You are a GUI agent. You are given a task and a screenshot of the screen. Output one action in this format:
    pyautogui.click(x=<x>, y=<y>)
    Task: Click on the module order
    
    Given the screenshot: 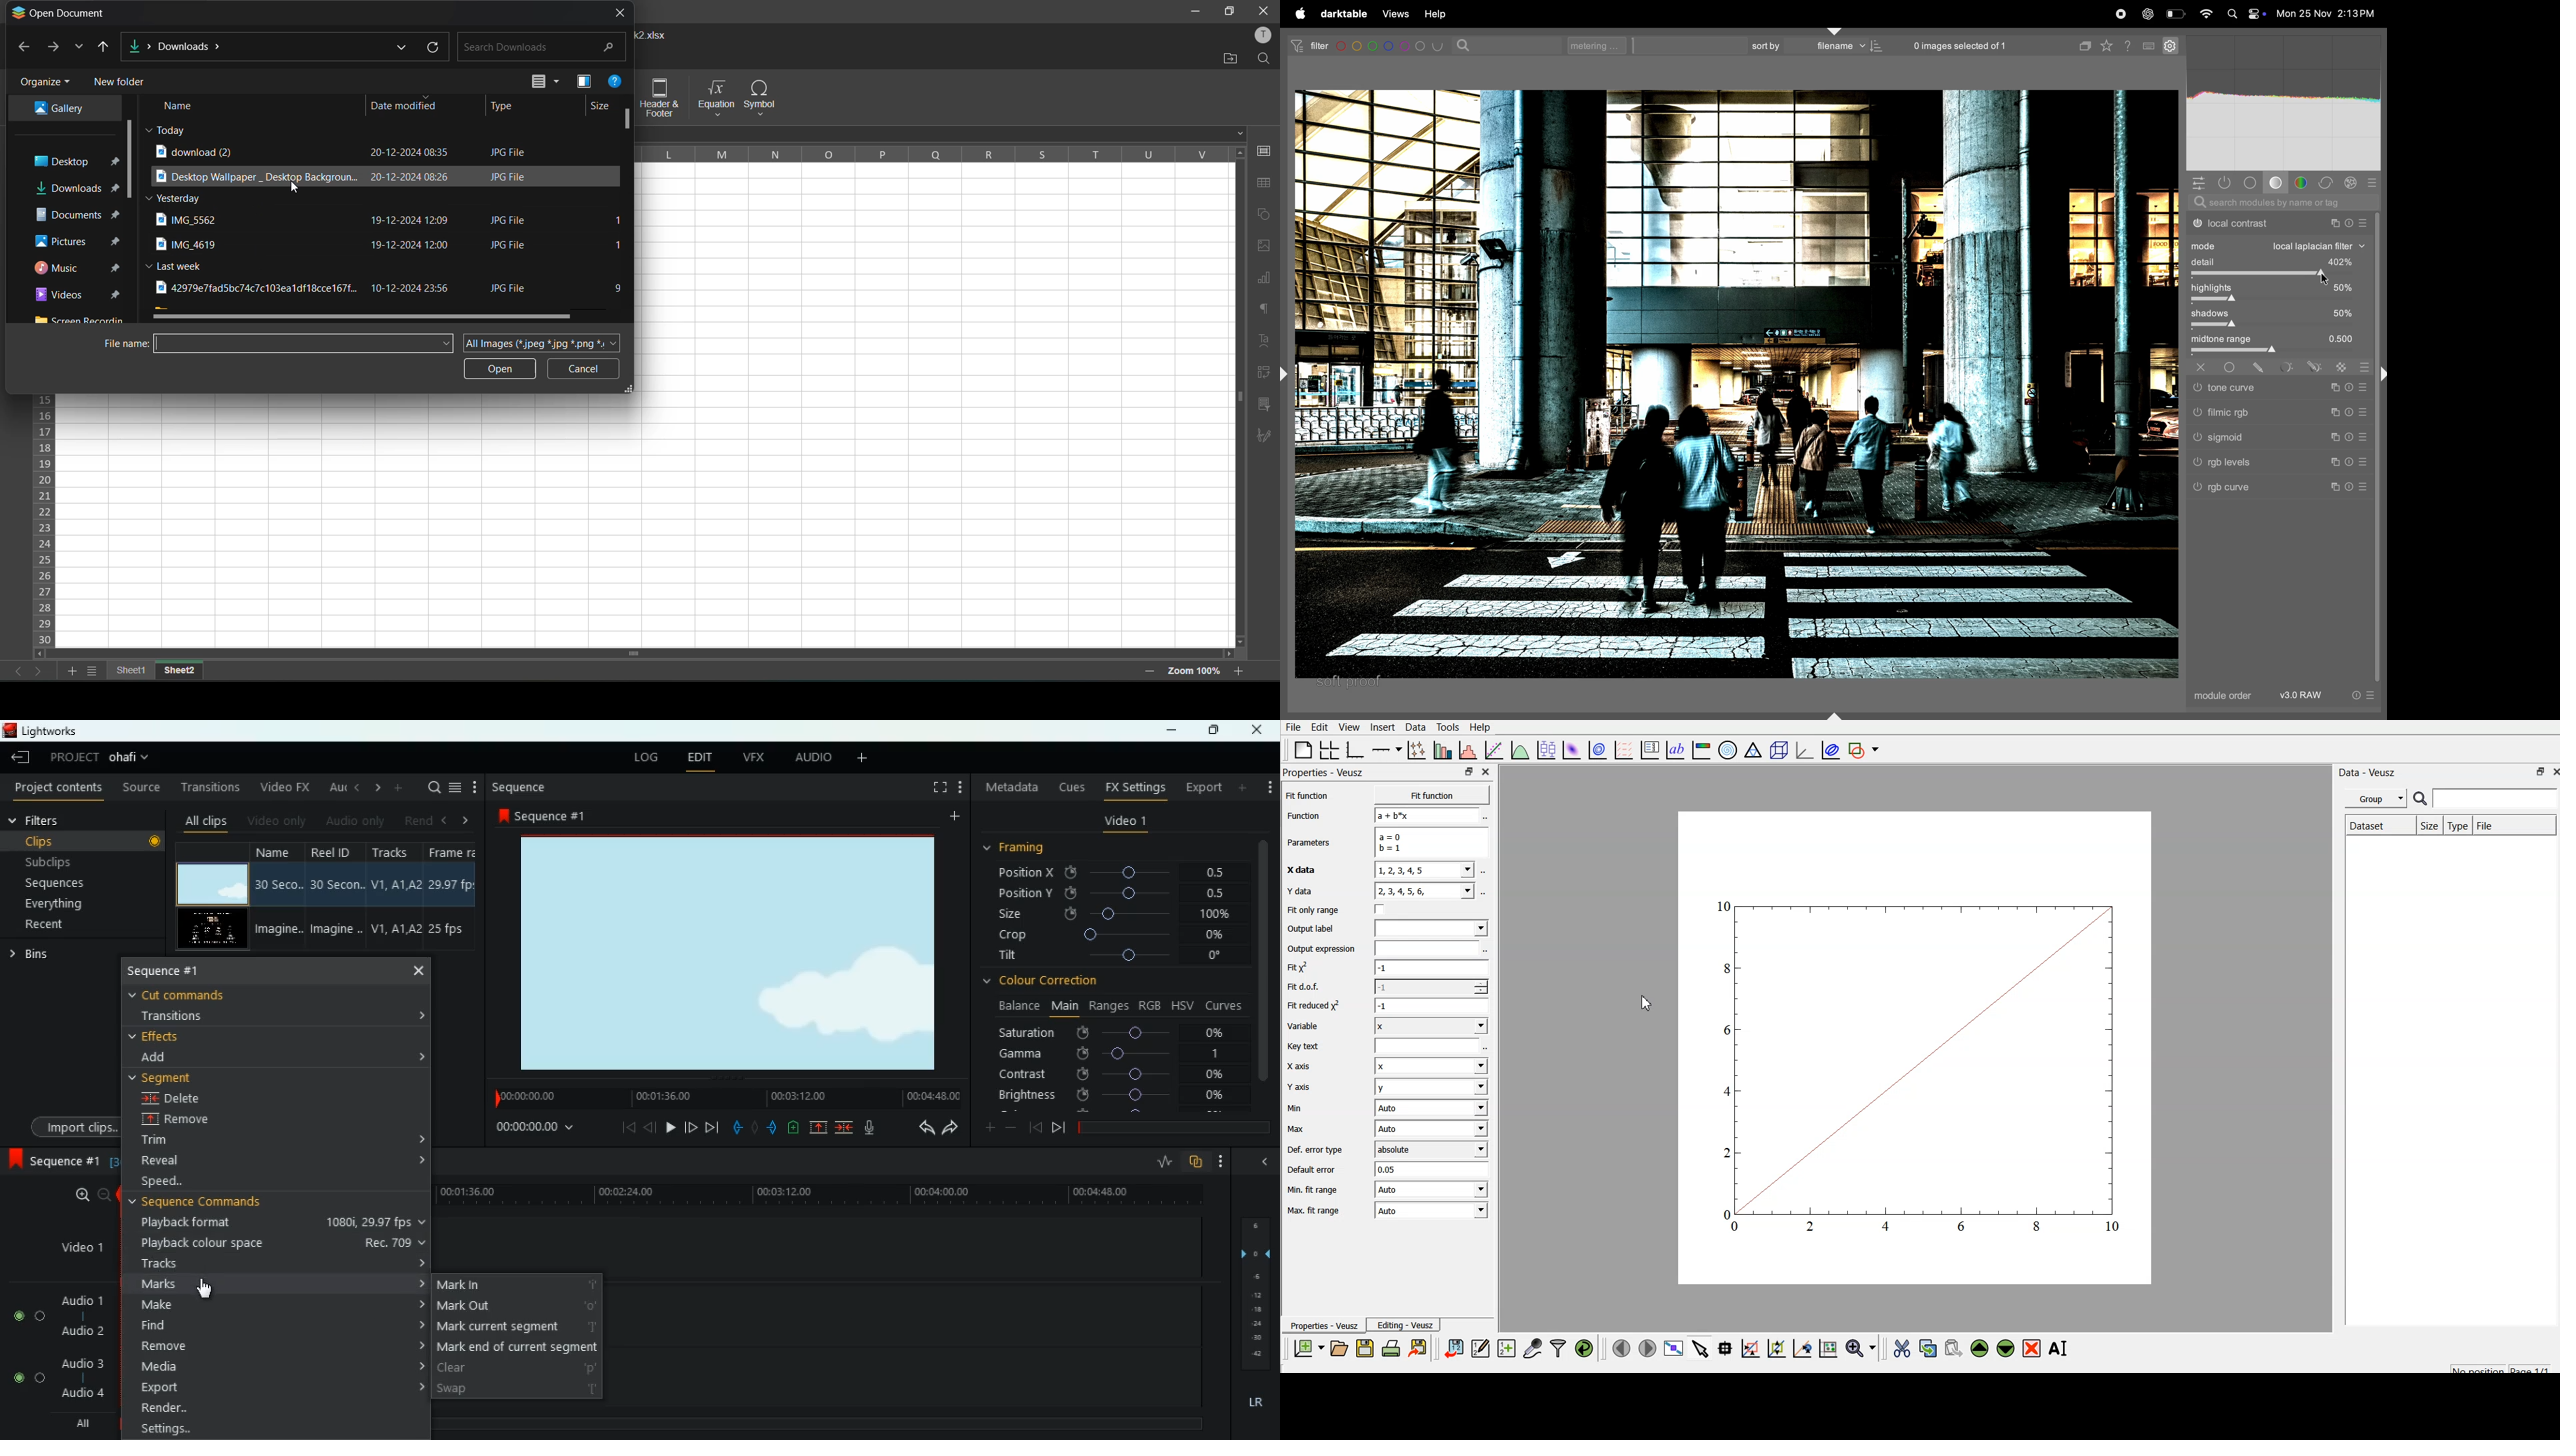 What is the action you would take?
    pyautogui.click(x=2224, y=696)
    